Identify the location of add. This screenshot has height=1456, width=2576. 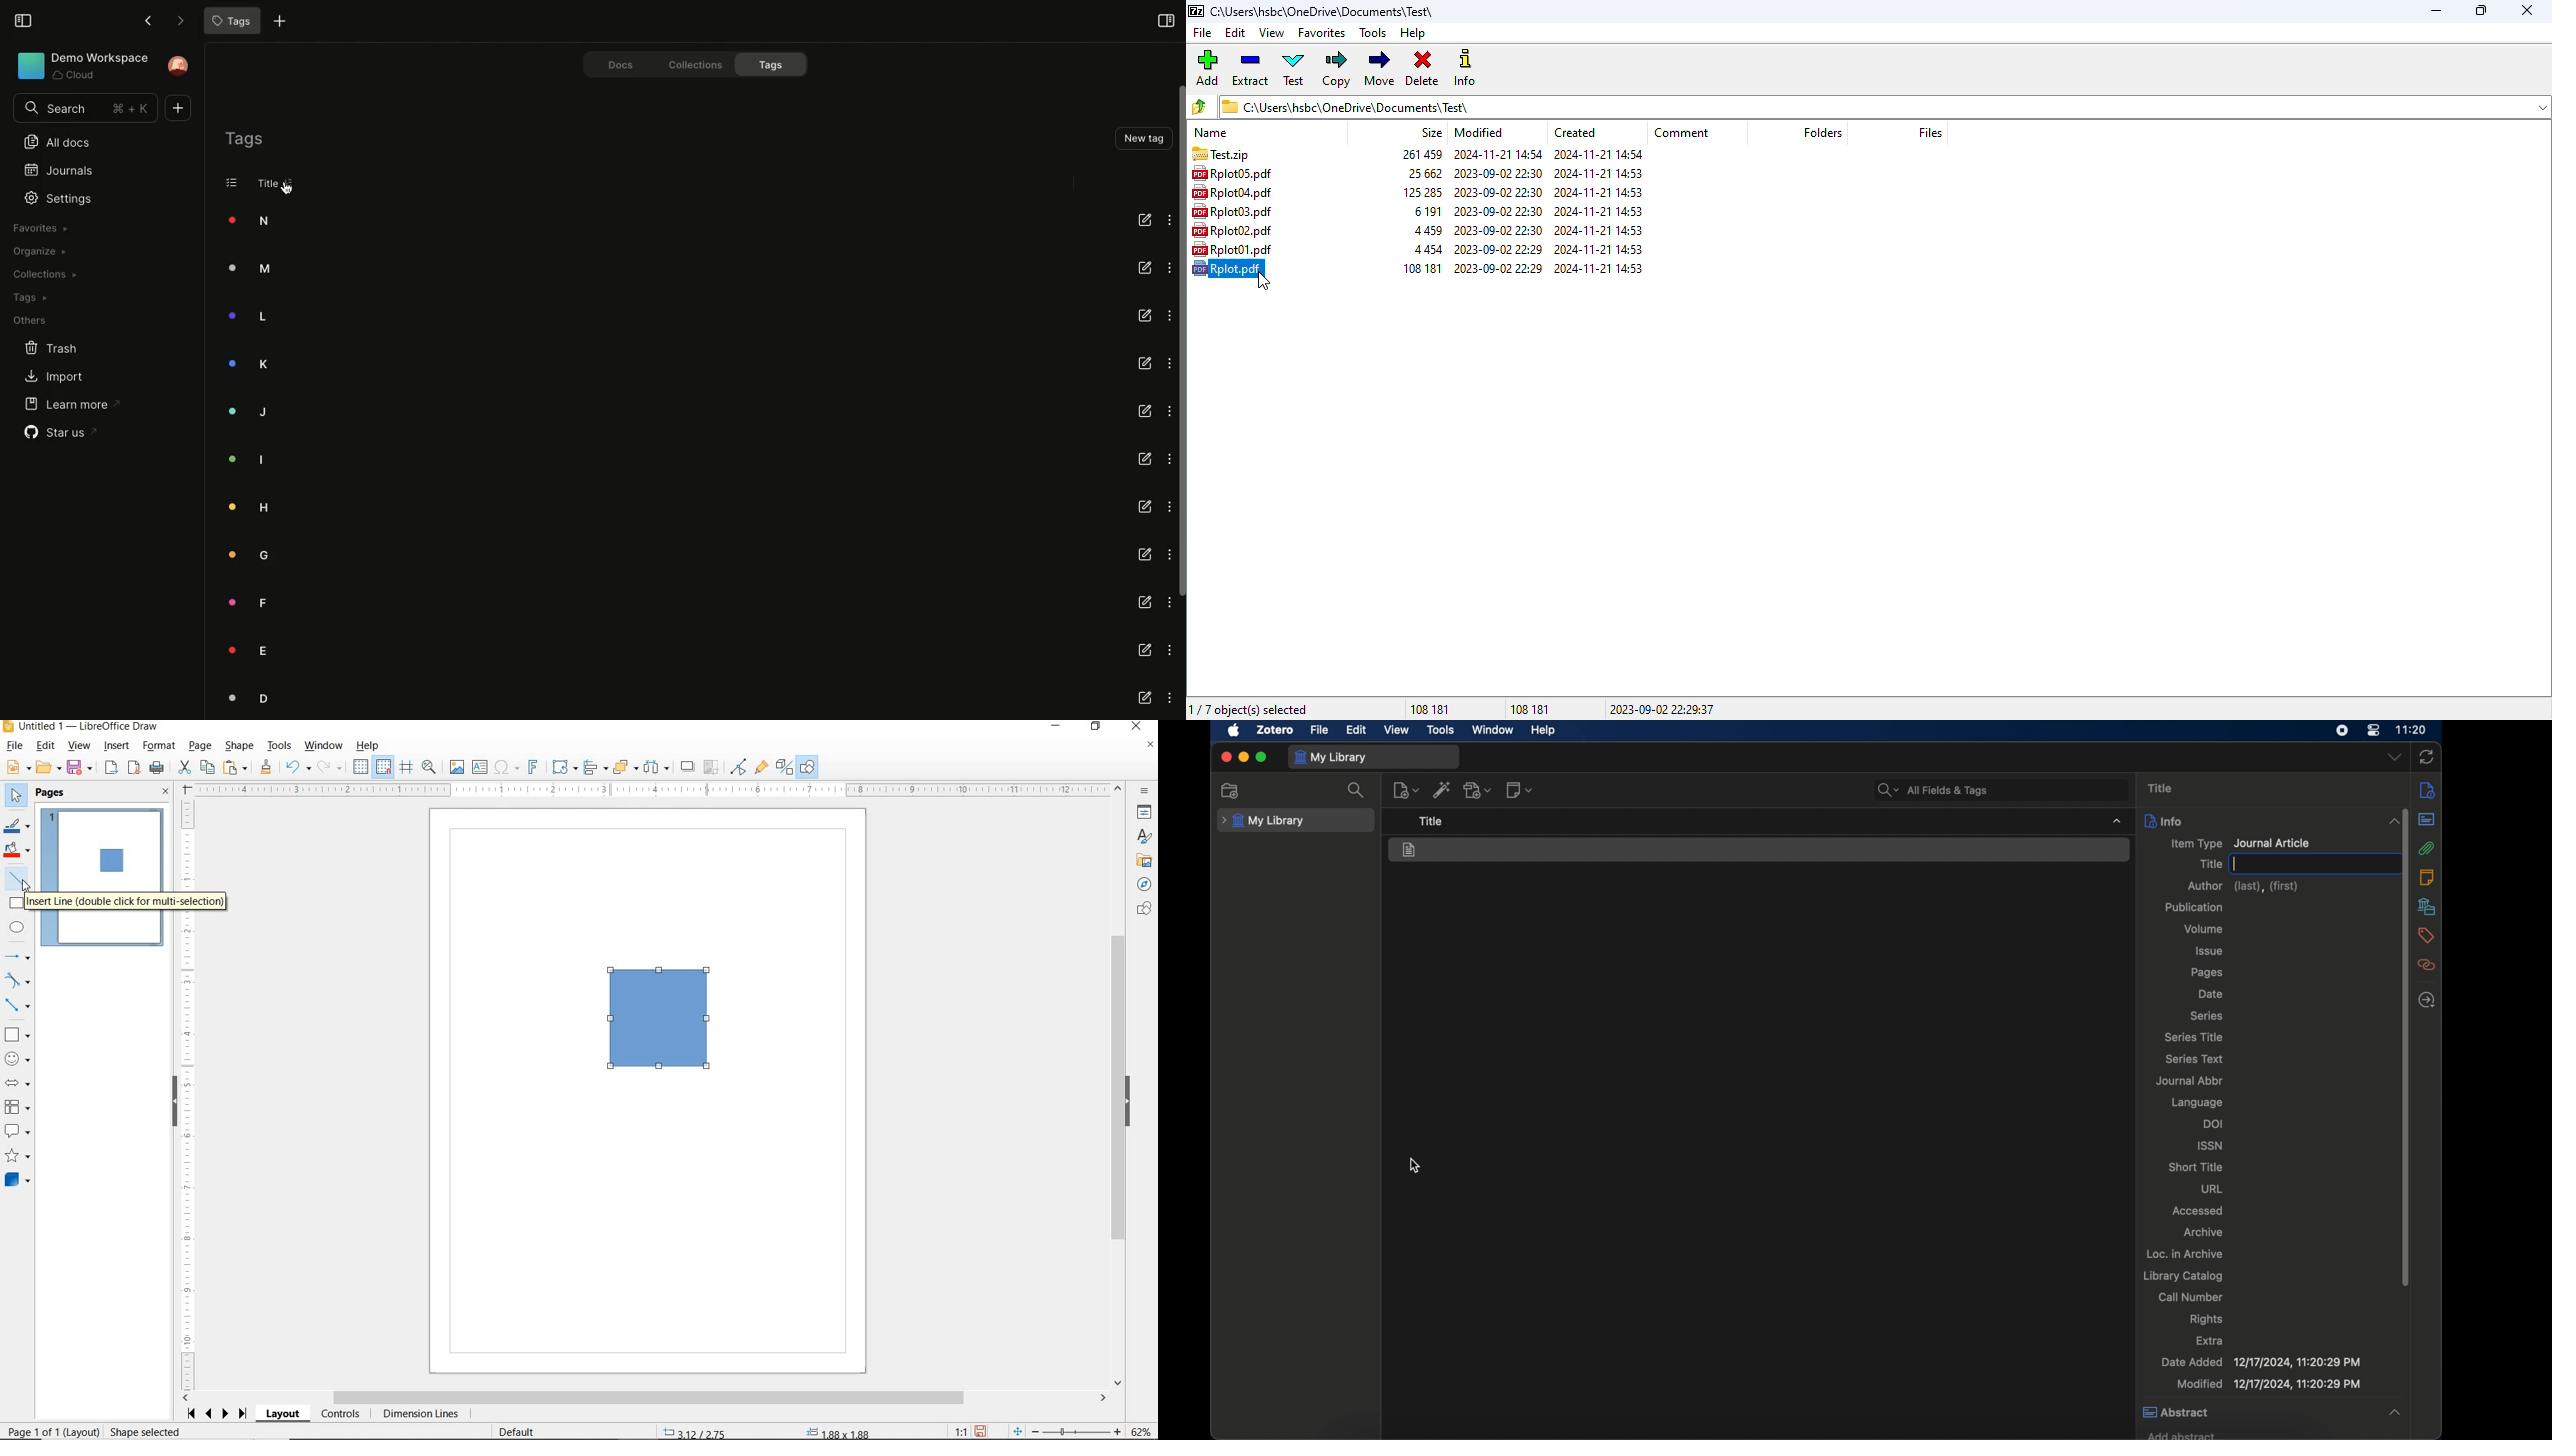
(1207, 67).